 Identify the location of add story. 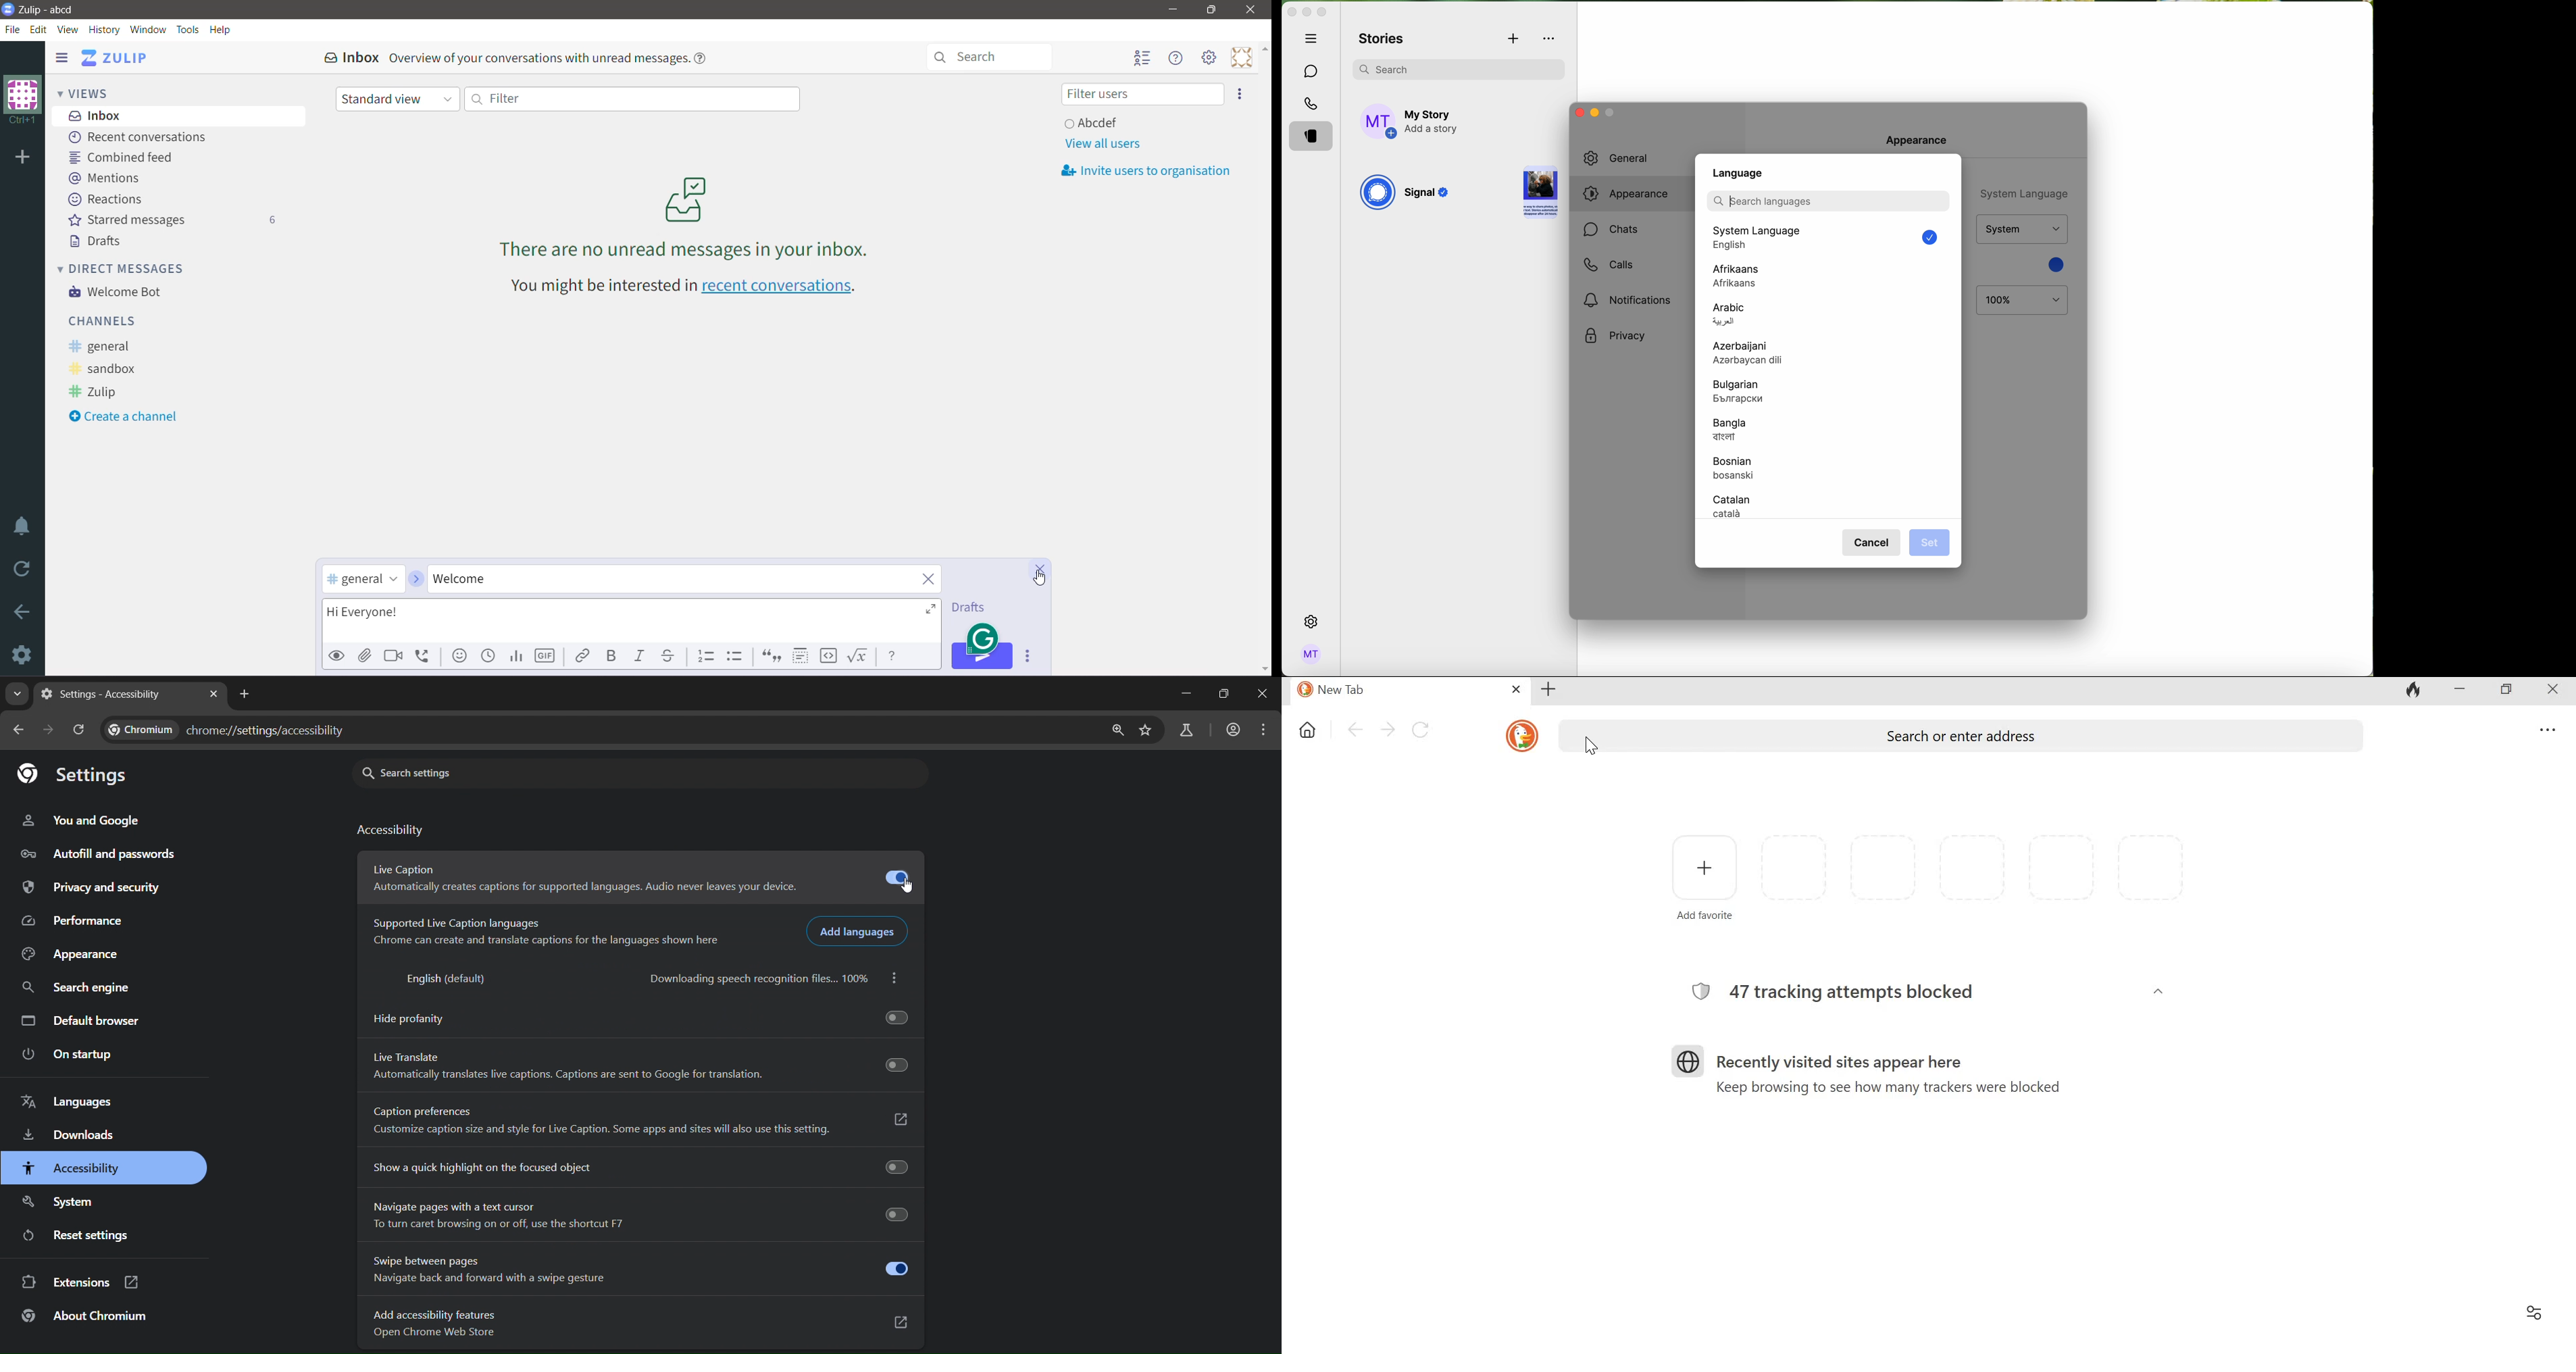
(1433, 122).